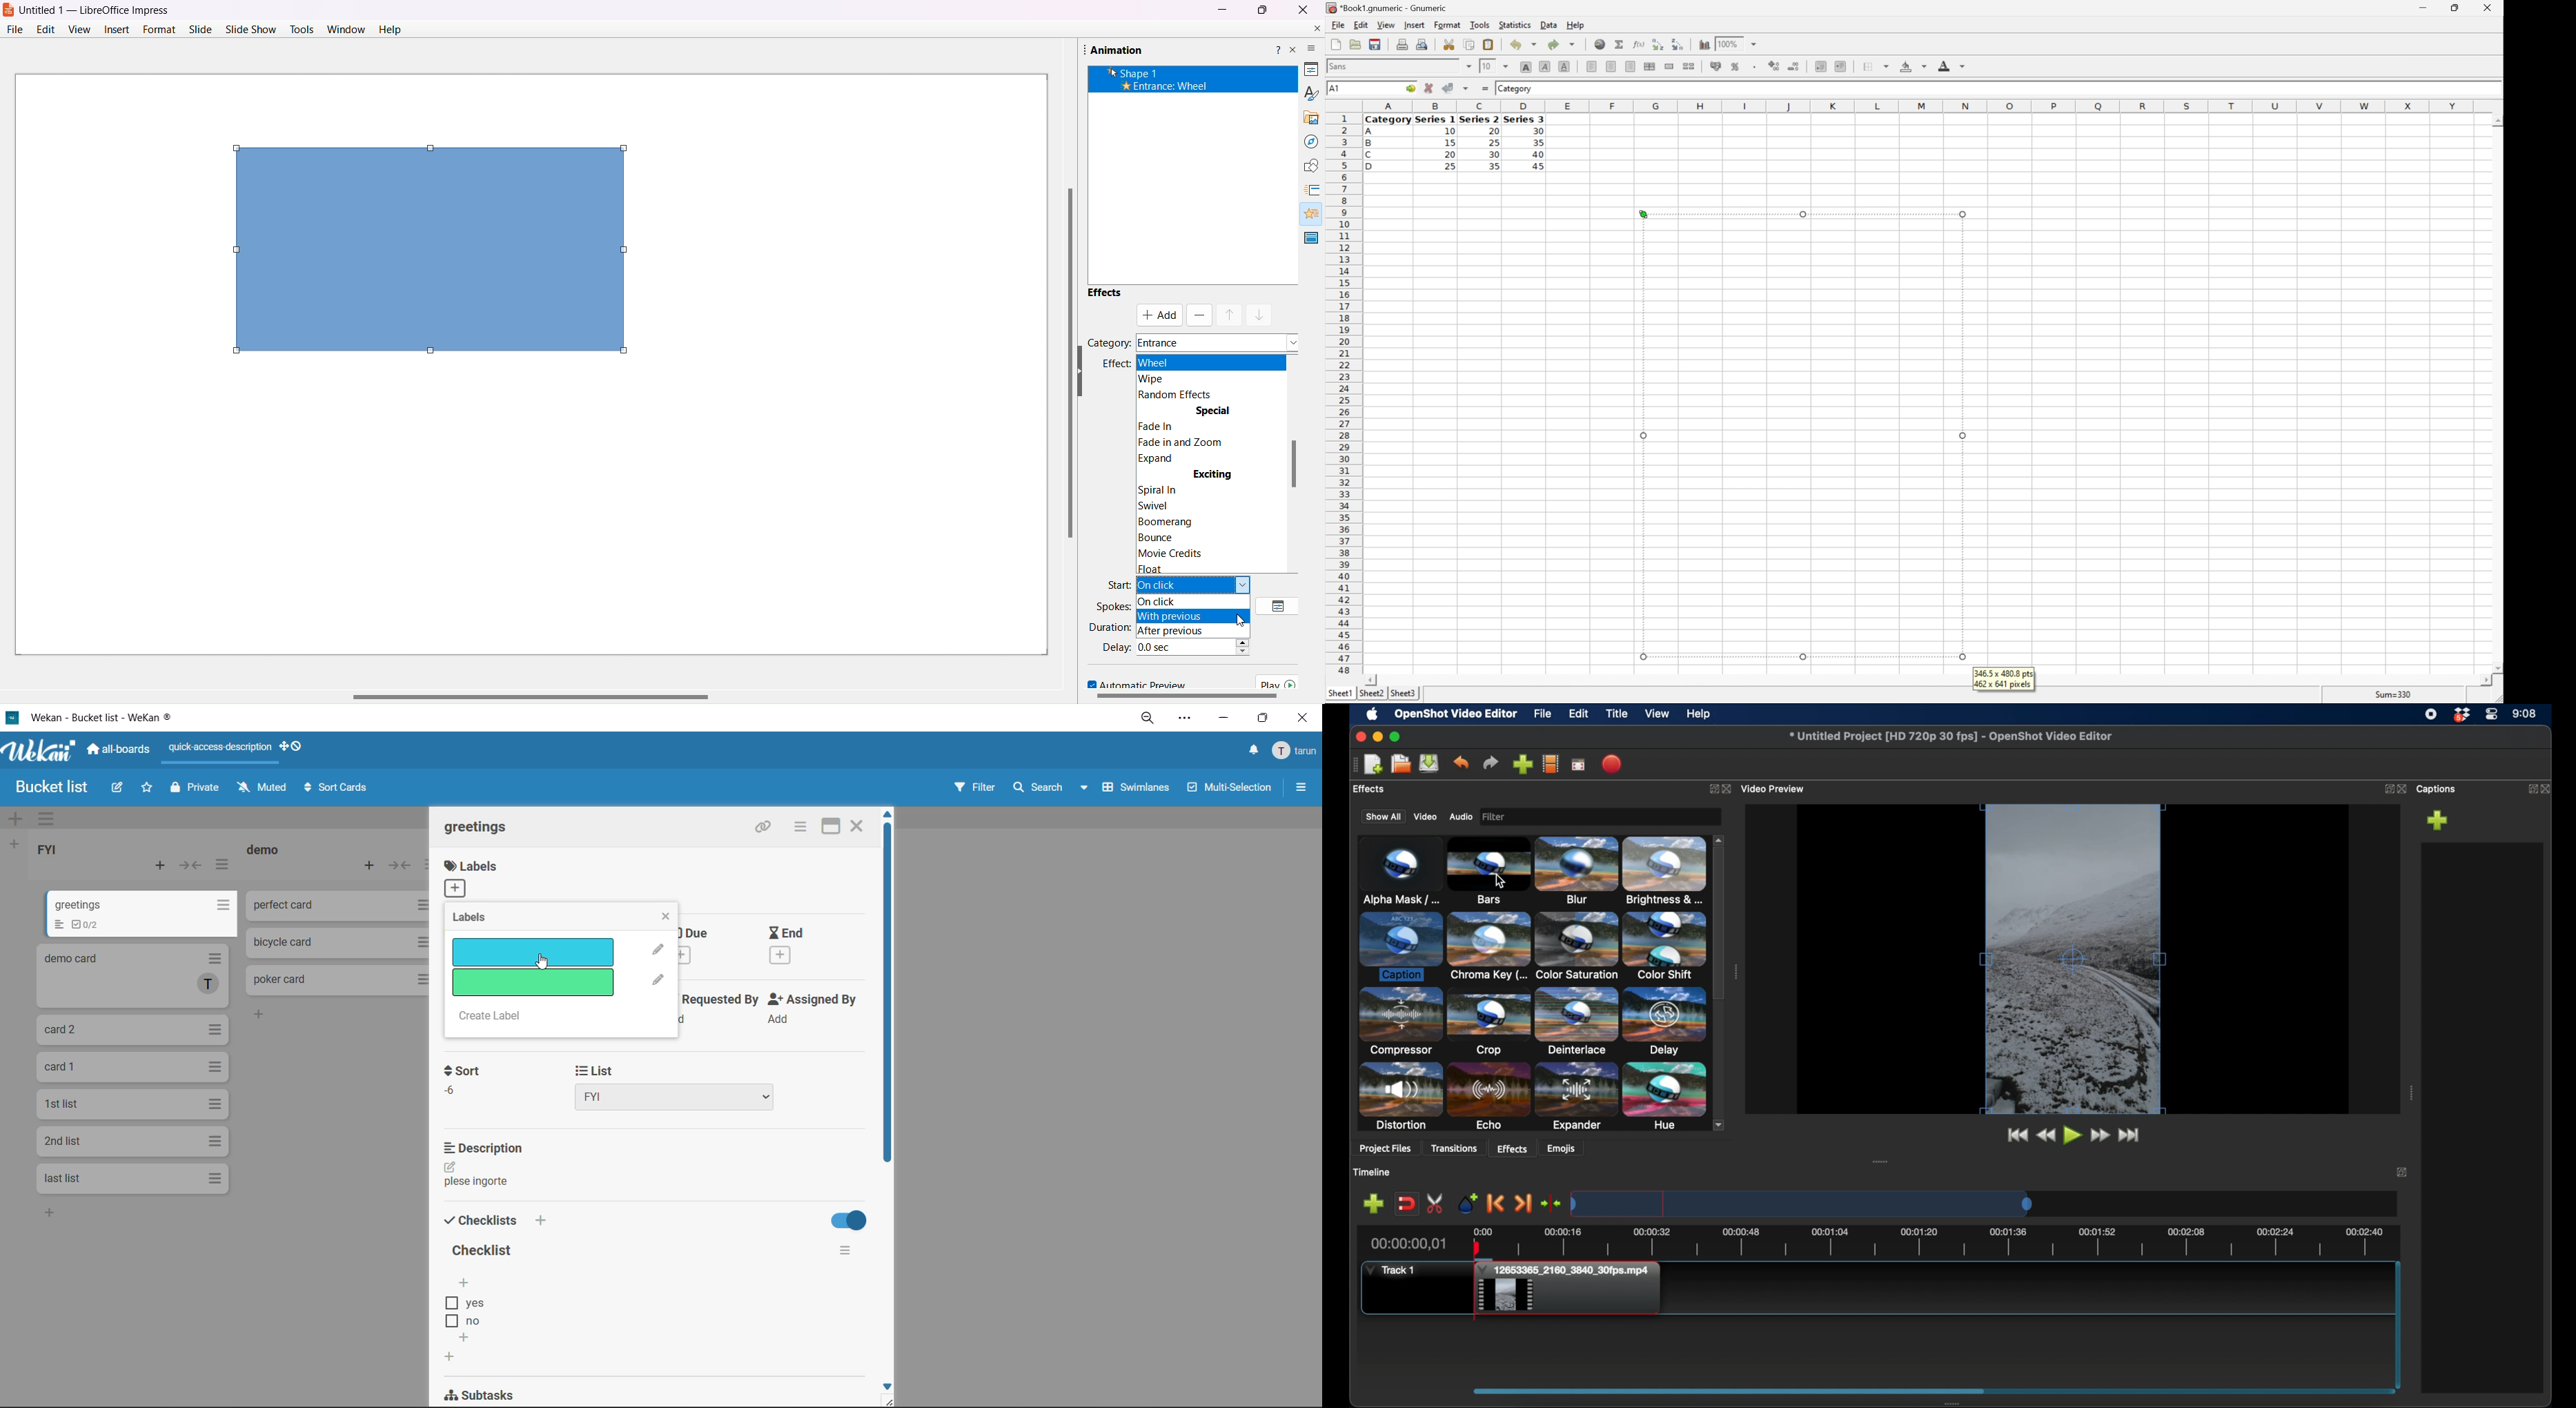 This screenshot has height=1428, width=2576. Describe the element at coordinates (1643, 213) in the screenshot. I see `Cursor` at that location.